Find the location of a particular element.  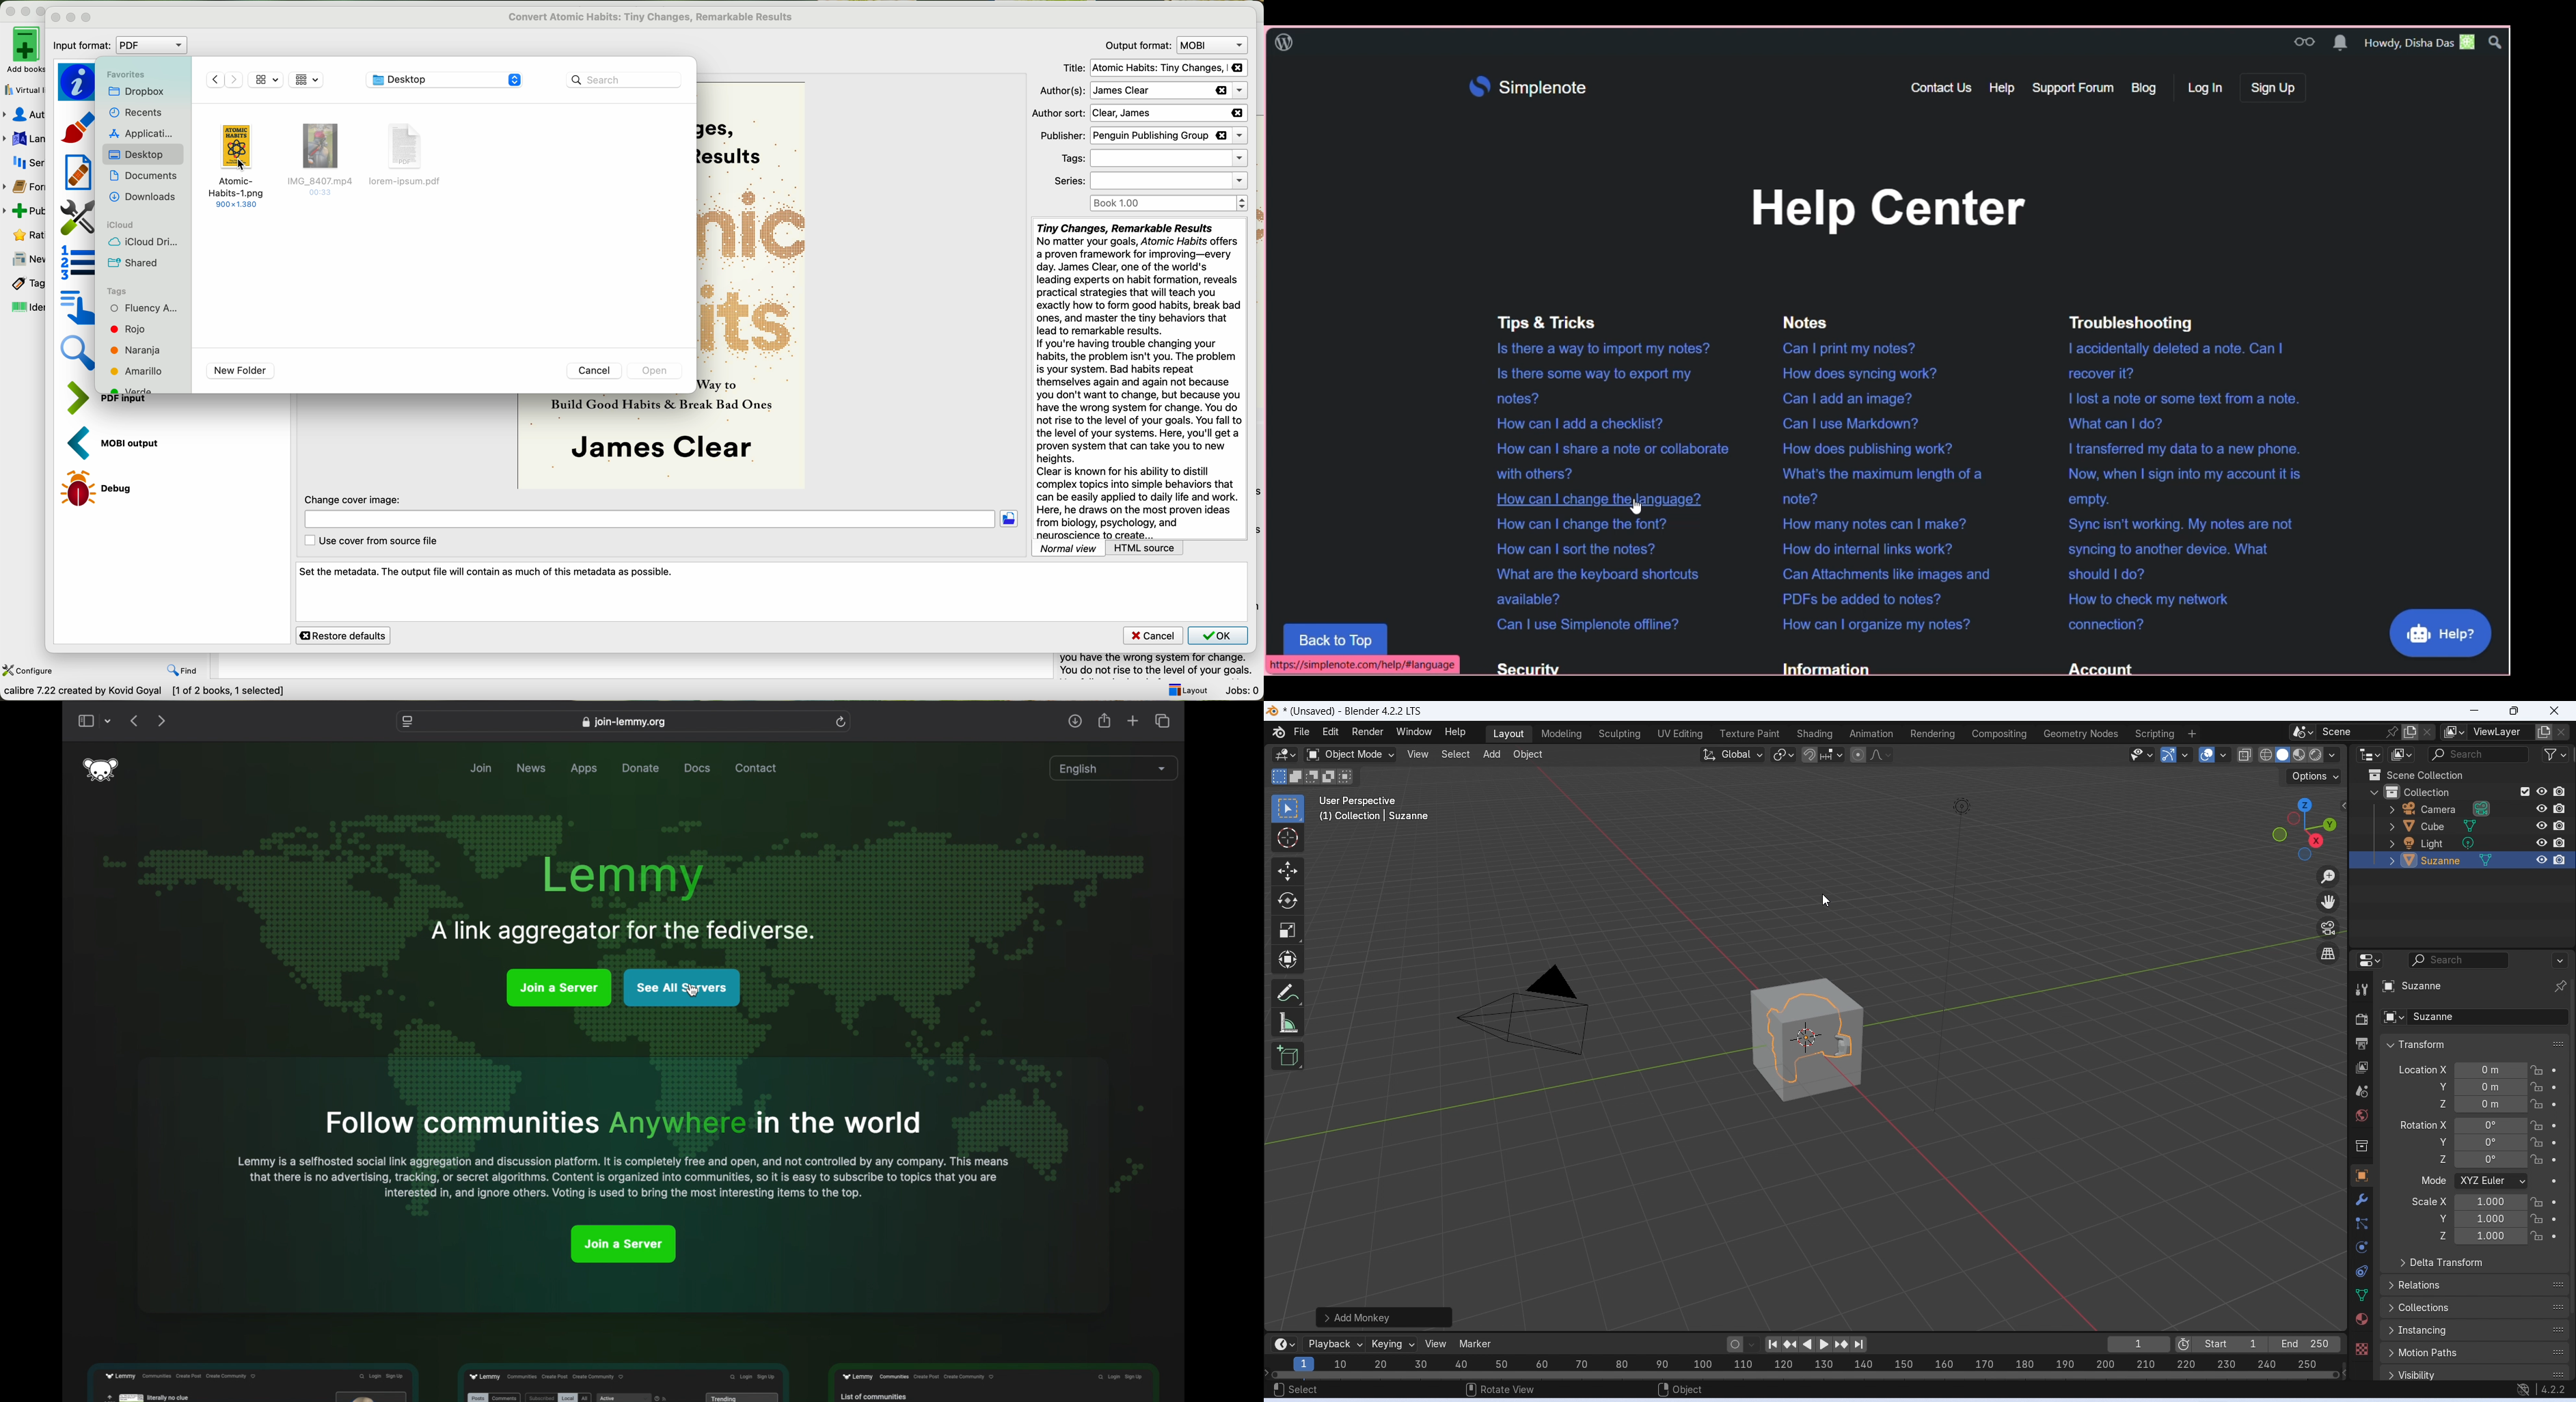

Notes is located at coordinates (1798, 321).